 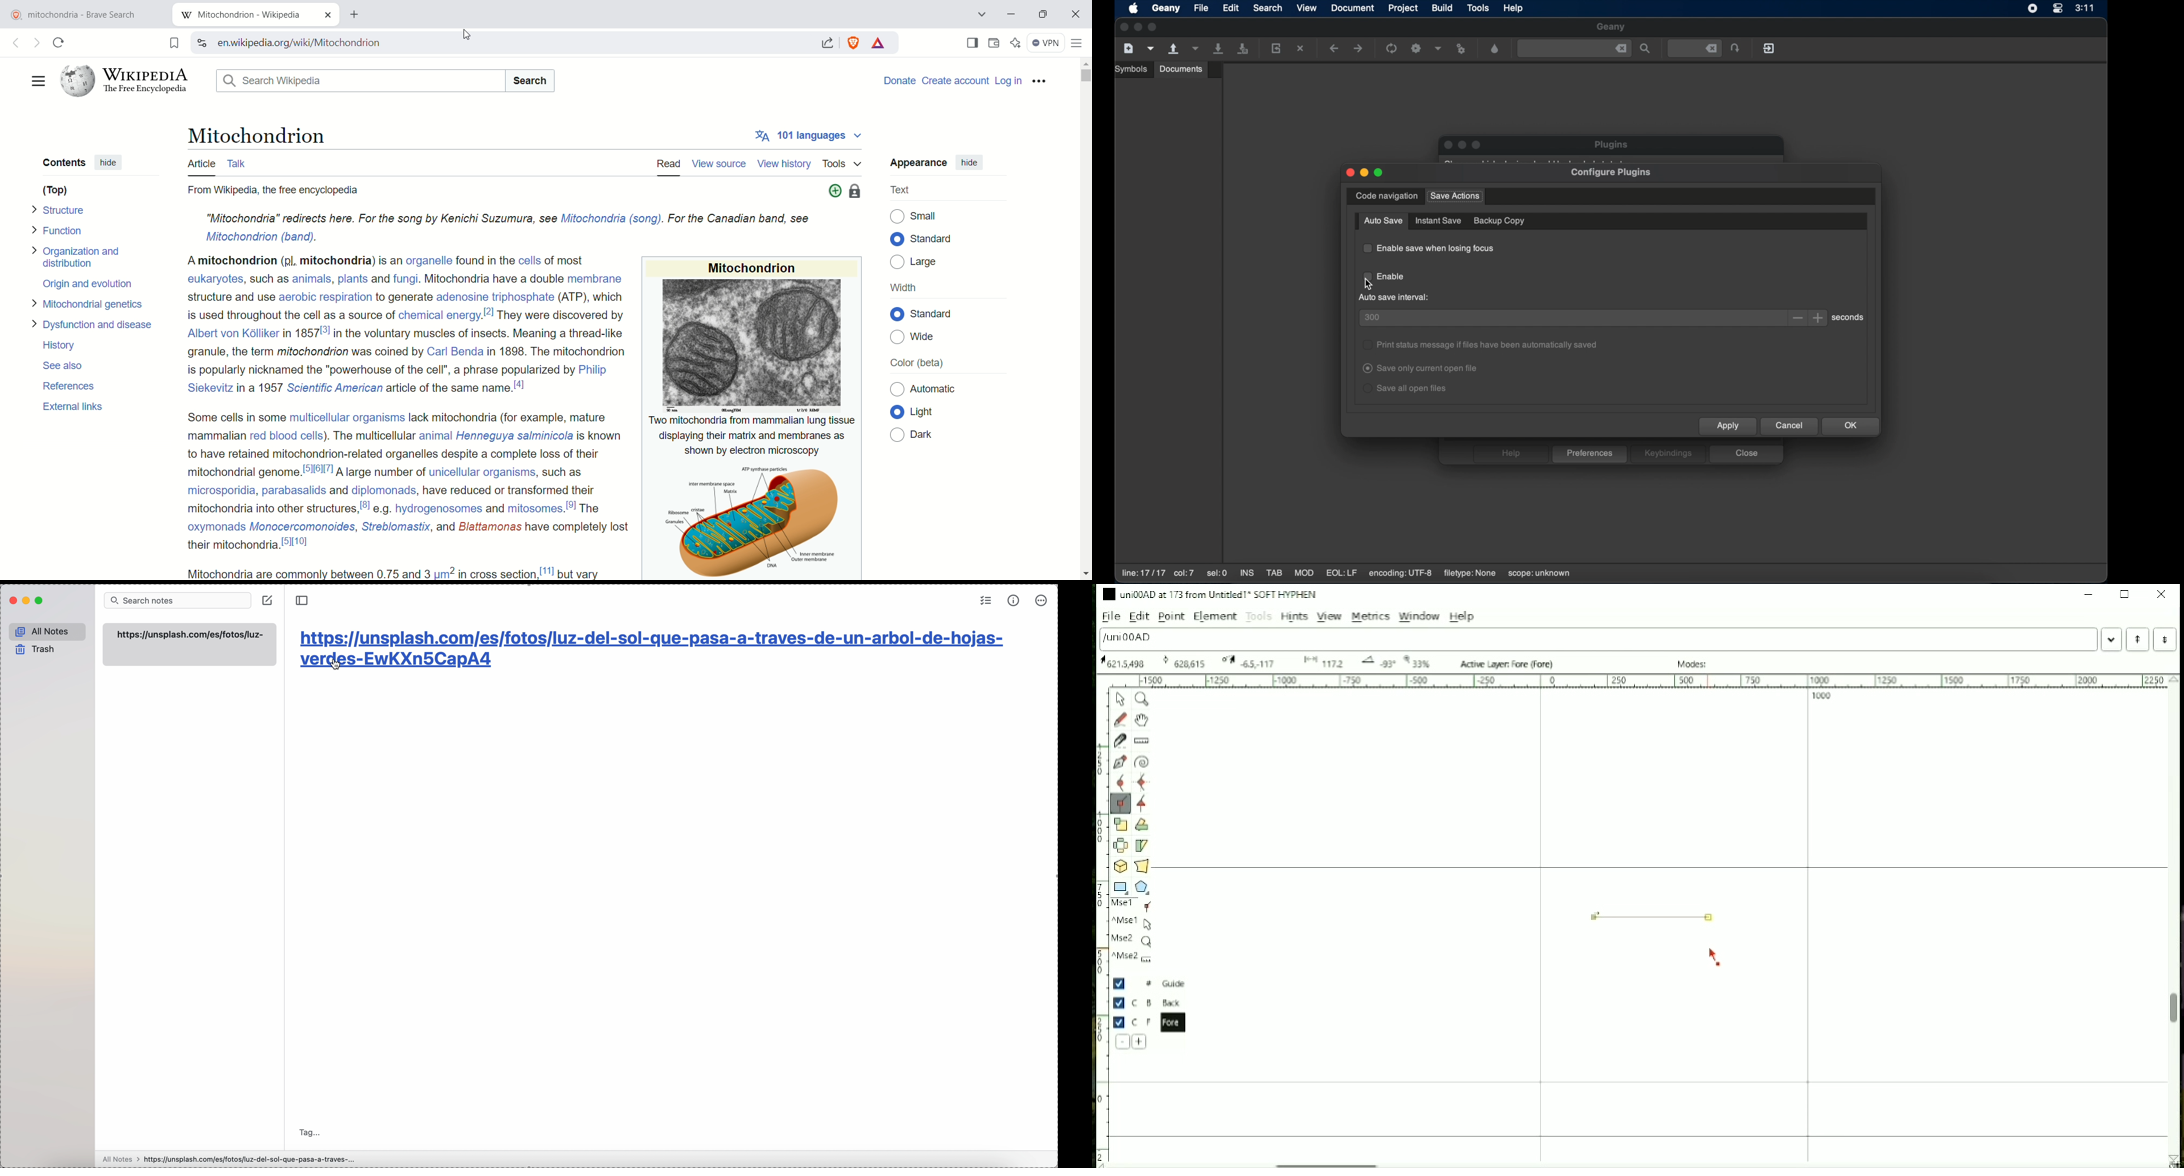 I want to click on scope:, so click(x=1539, y=574).